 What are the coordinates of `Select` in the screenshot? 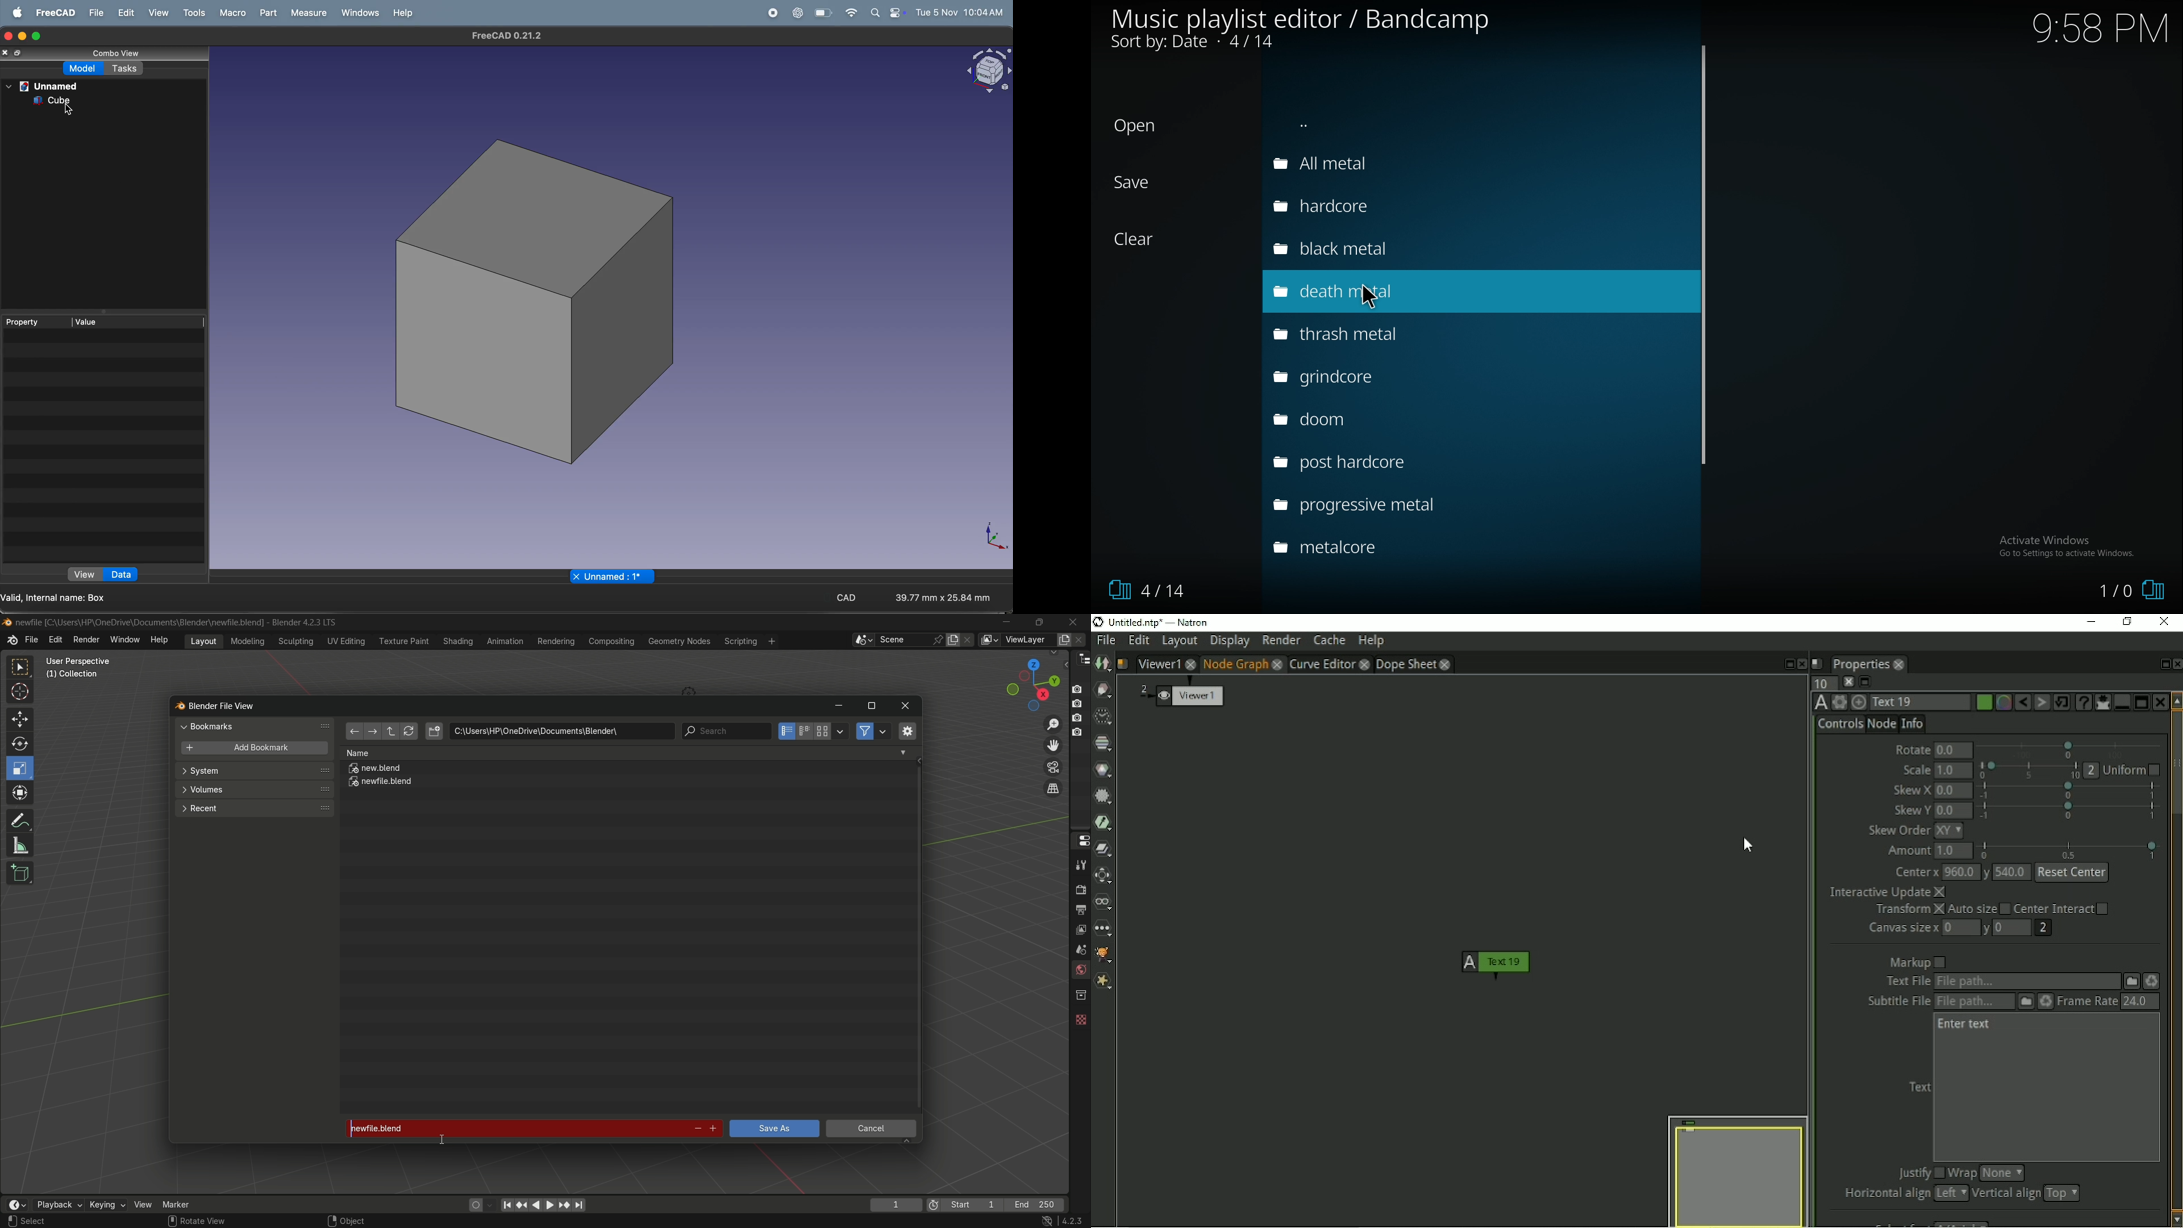 It's located at (47, 1221).